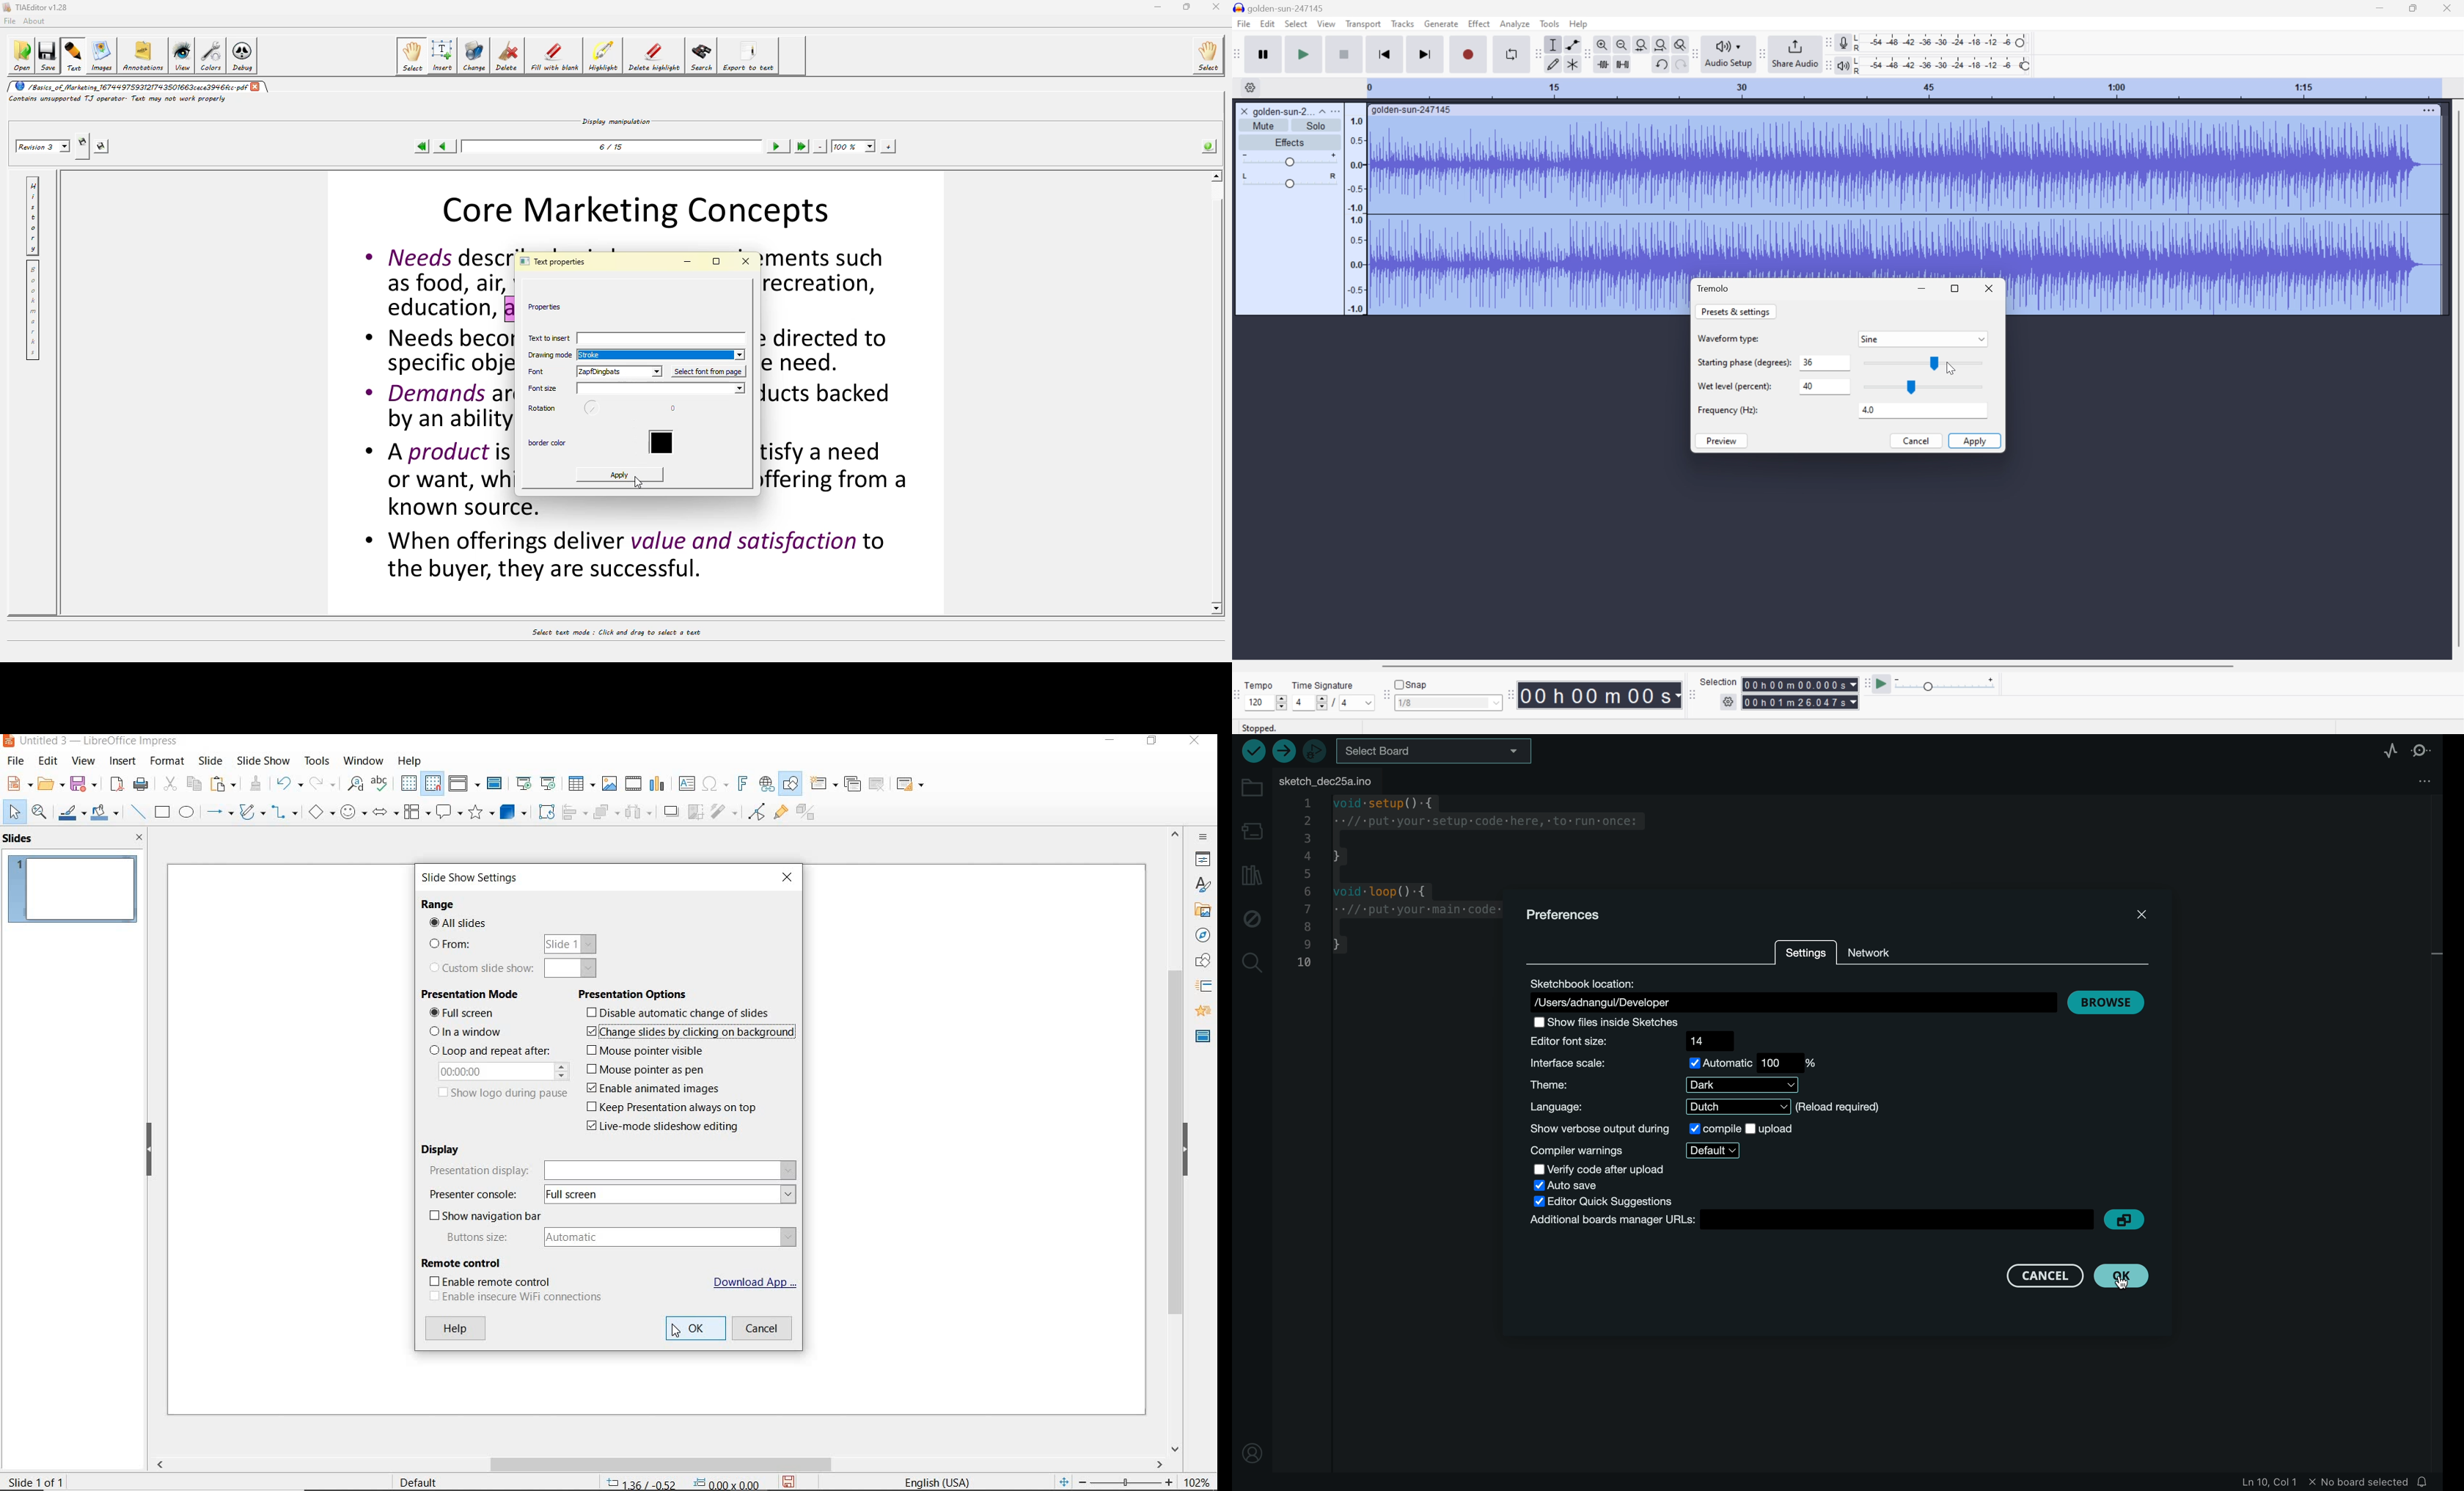  Describe the element at coordinates (805, 814) in the screenshot. I see `TOGGLE EXTRUSION` at that location.